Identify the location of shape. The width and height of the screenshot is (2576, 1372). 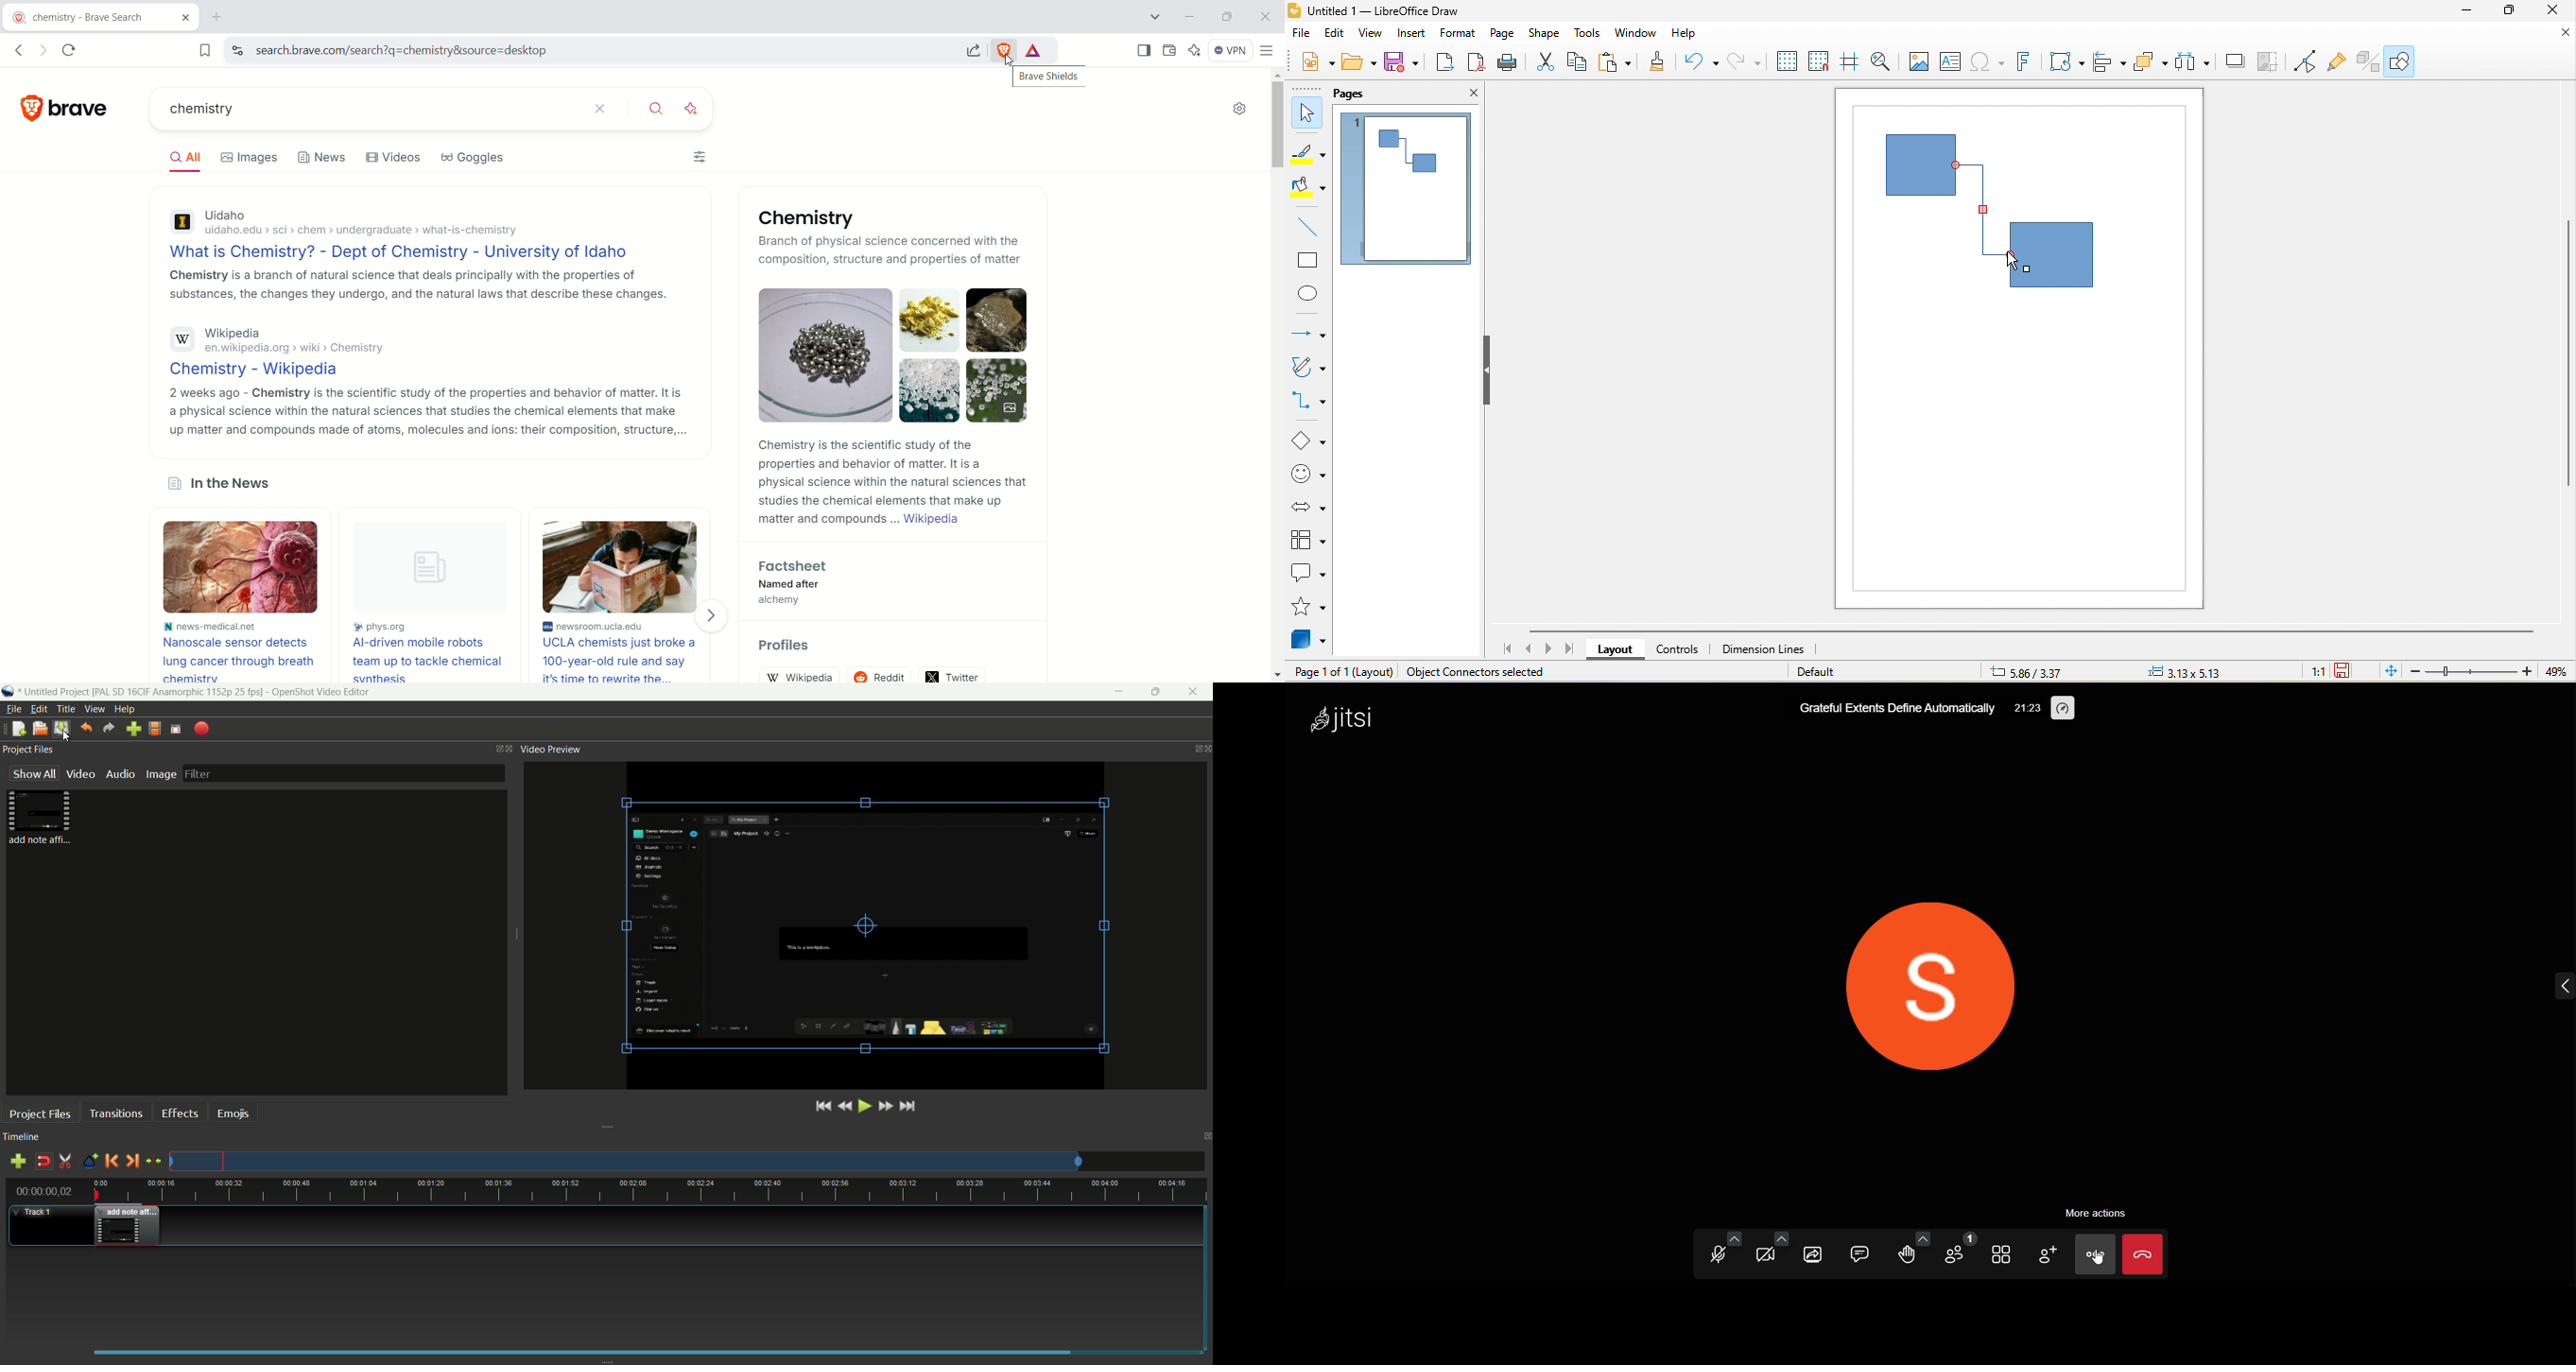
(1544, 34).